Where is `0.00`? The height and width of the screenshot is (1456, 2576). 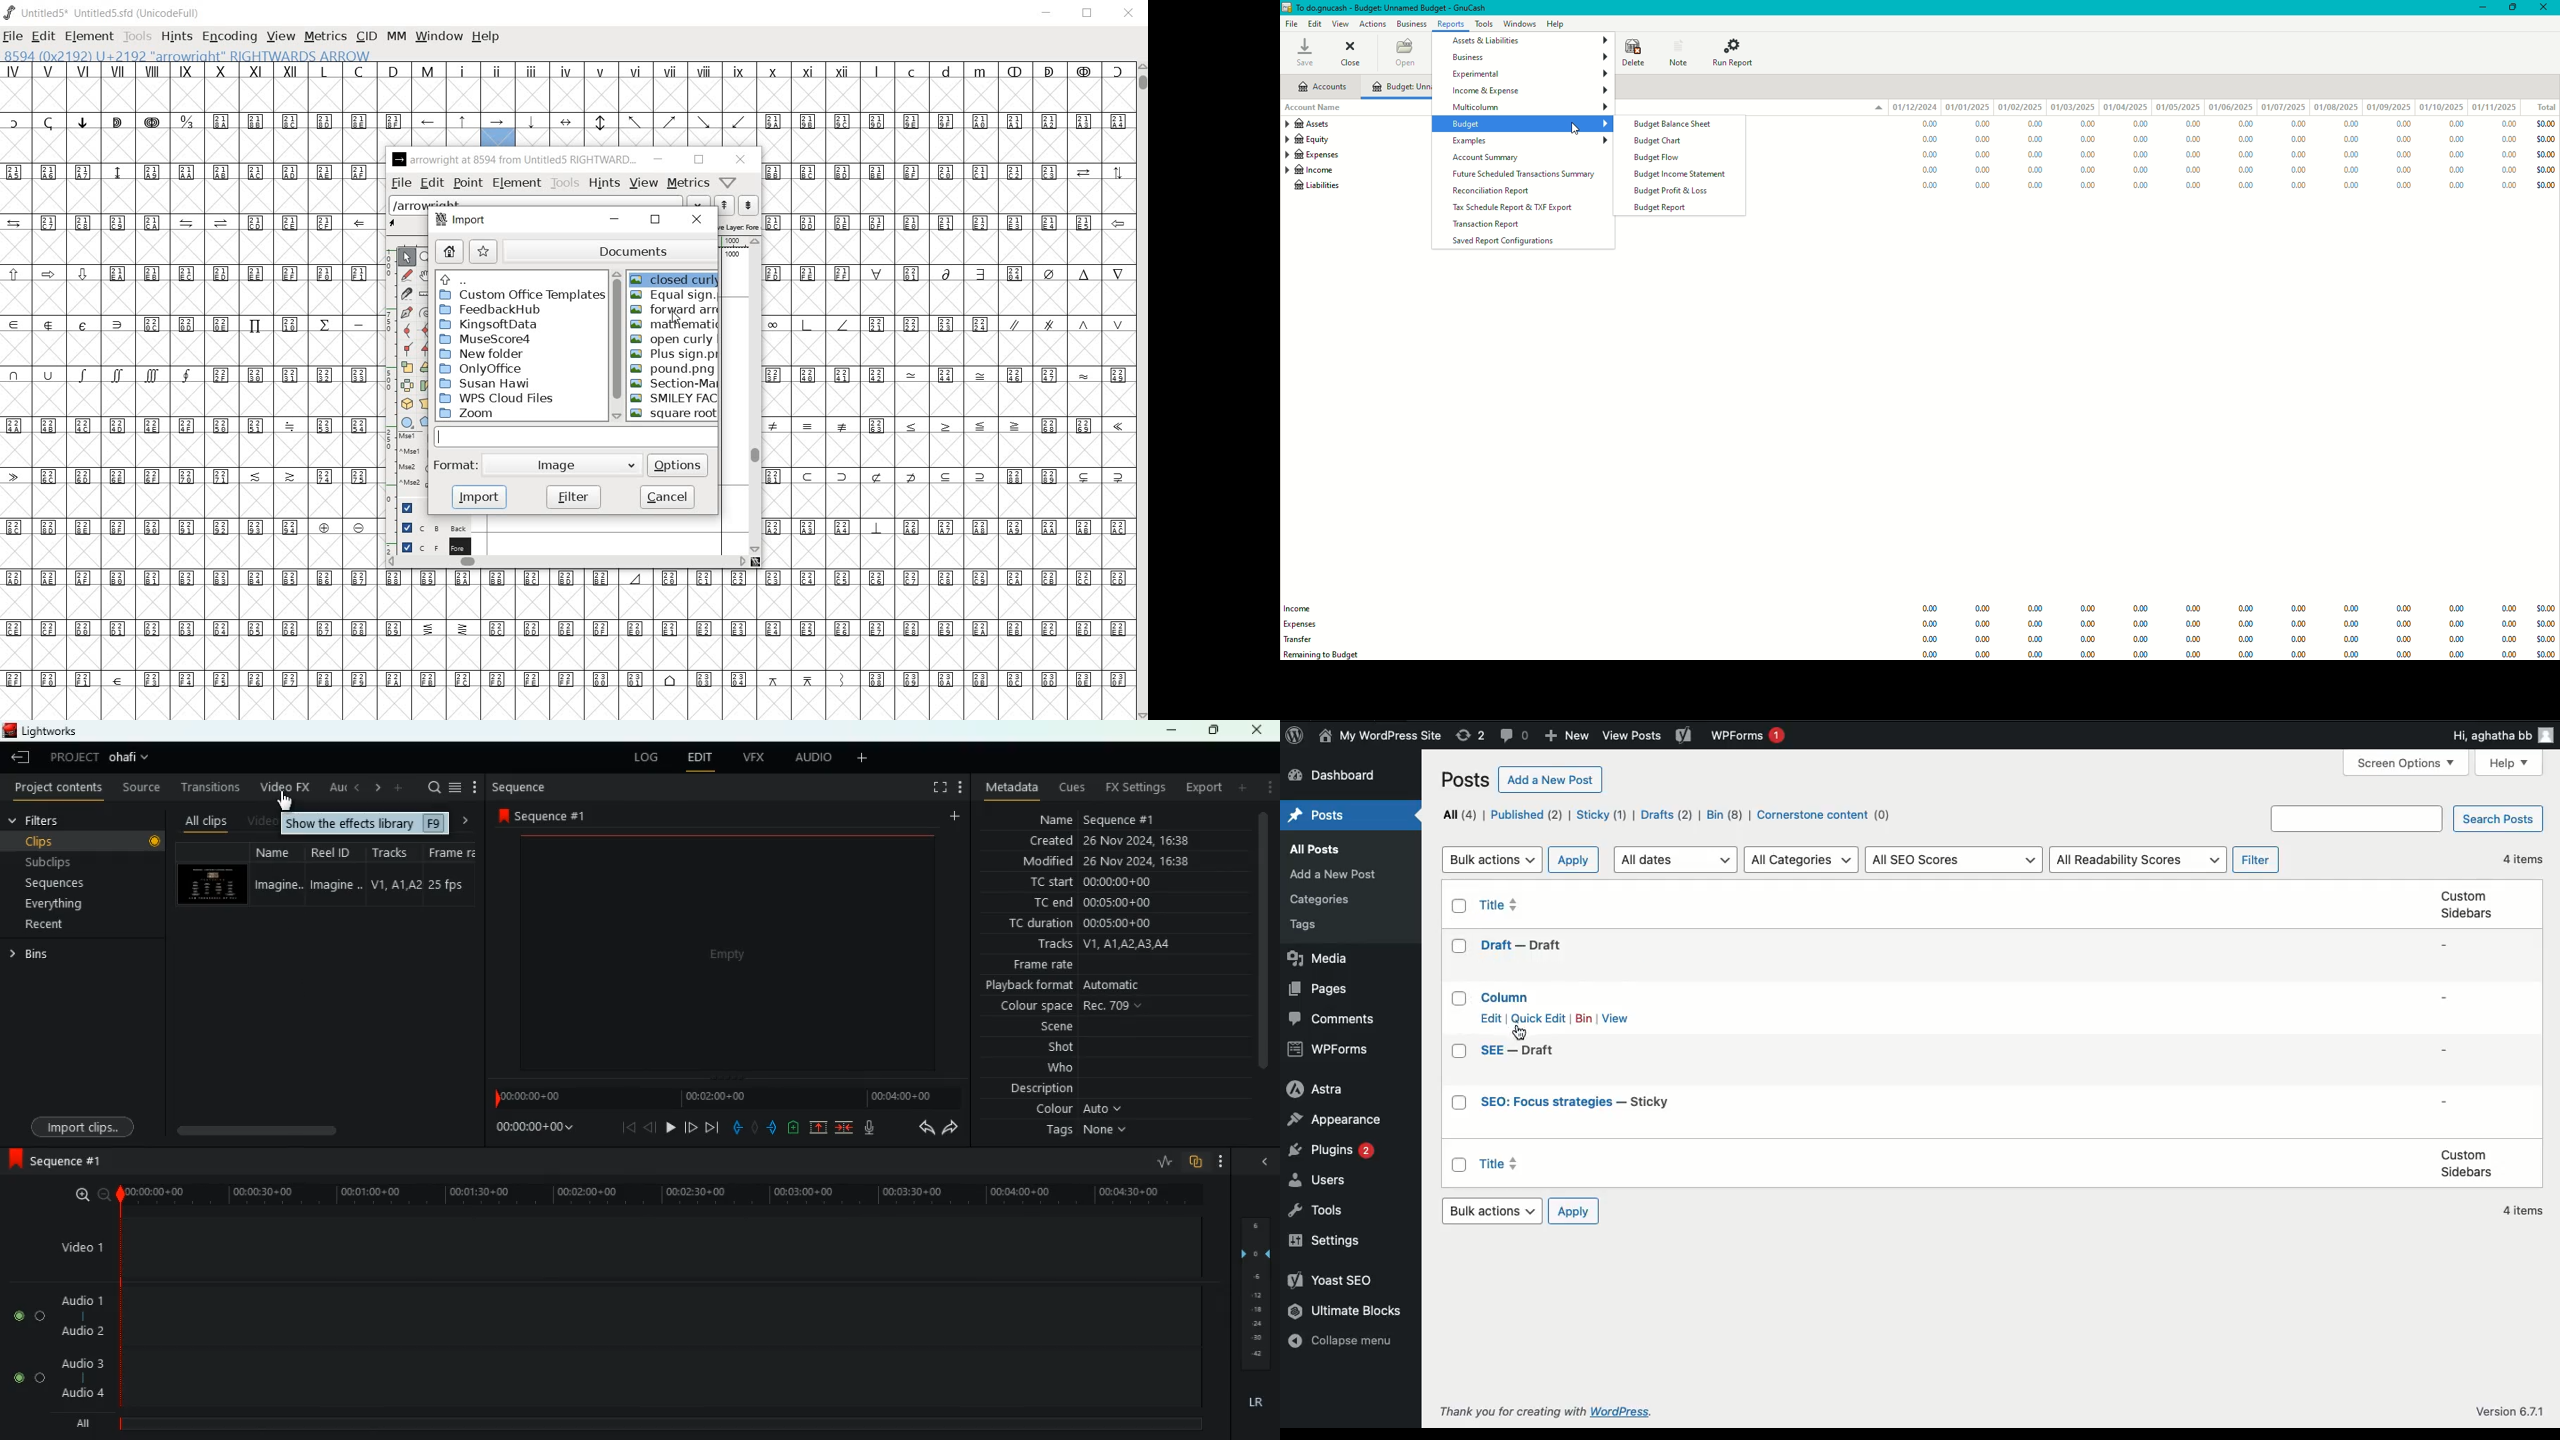
0.00 is located at coordinates (2247, 153).